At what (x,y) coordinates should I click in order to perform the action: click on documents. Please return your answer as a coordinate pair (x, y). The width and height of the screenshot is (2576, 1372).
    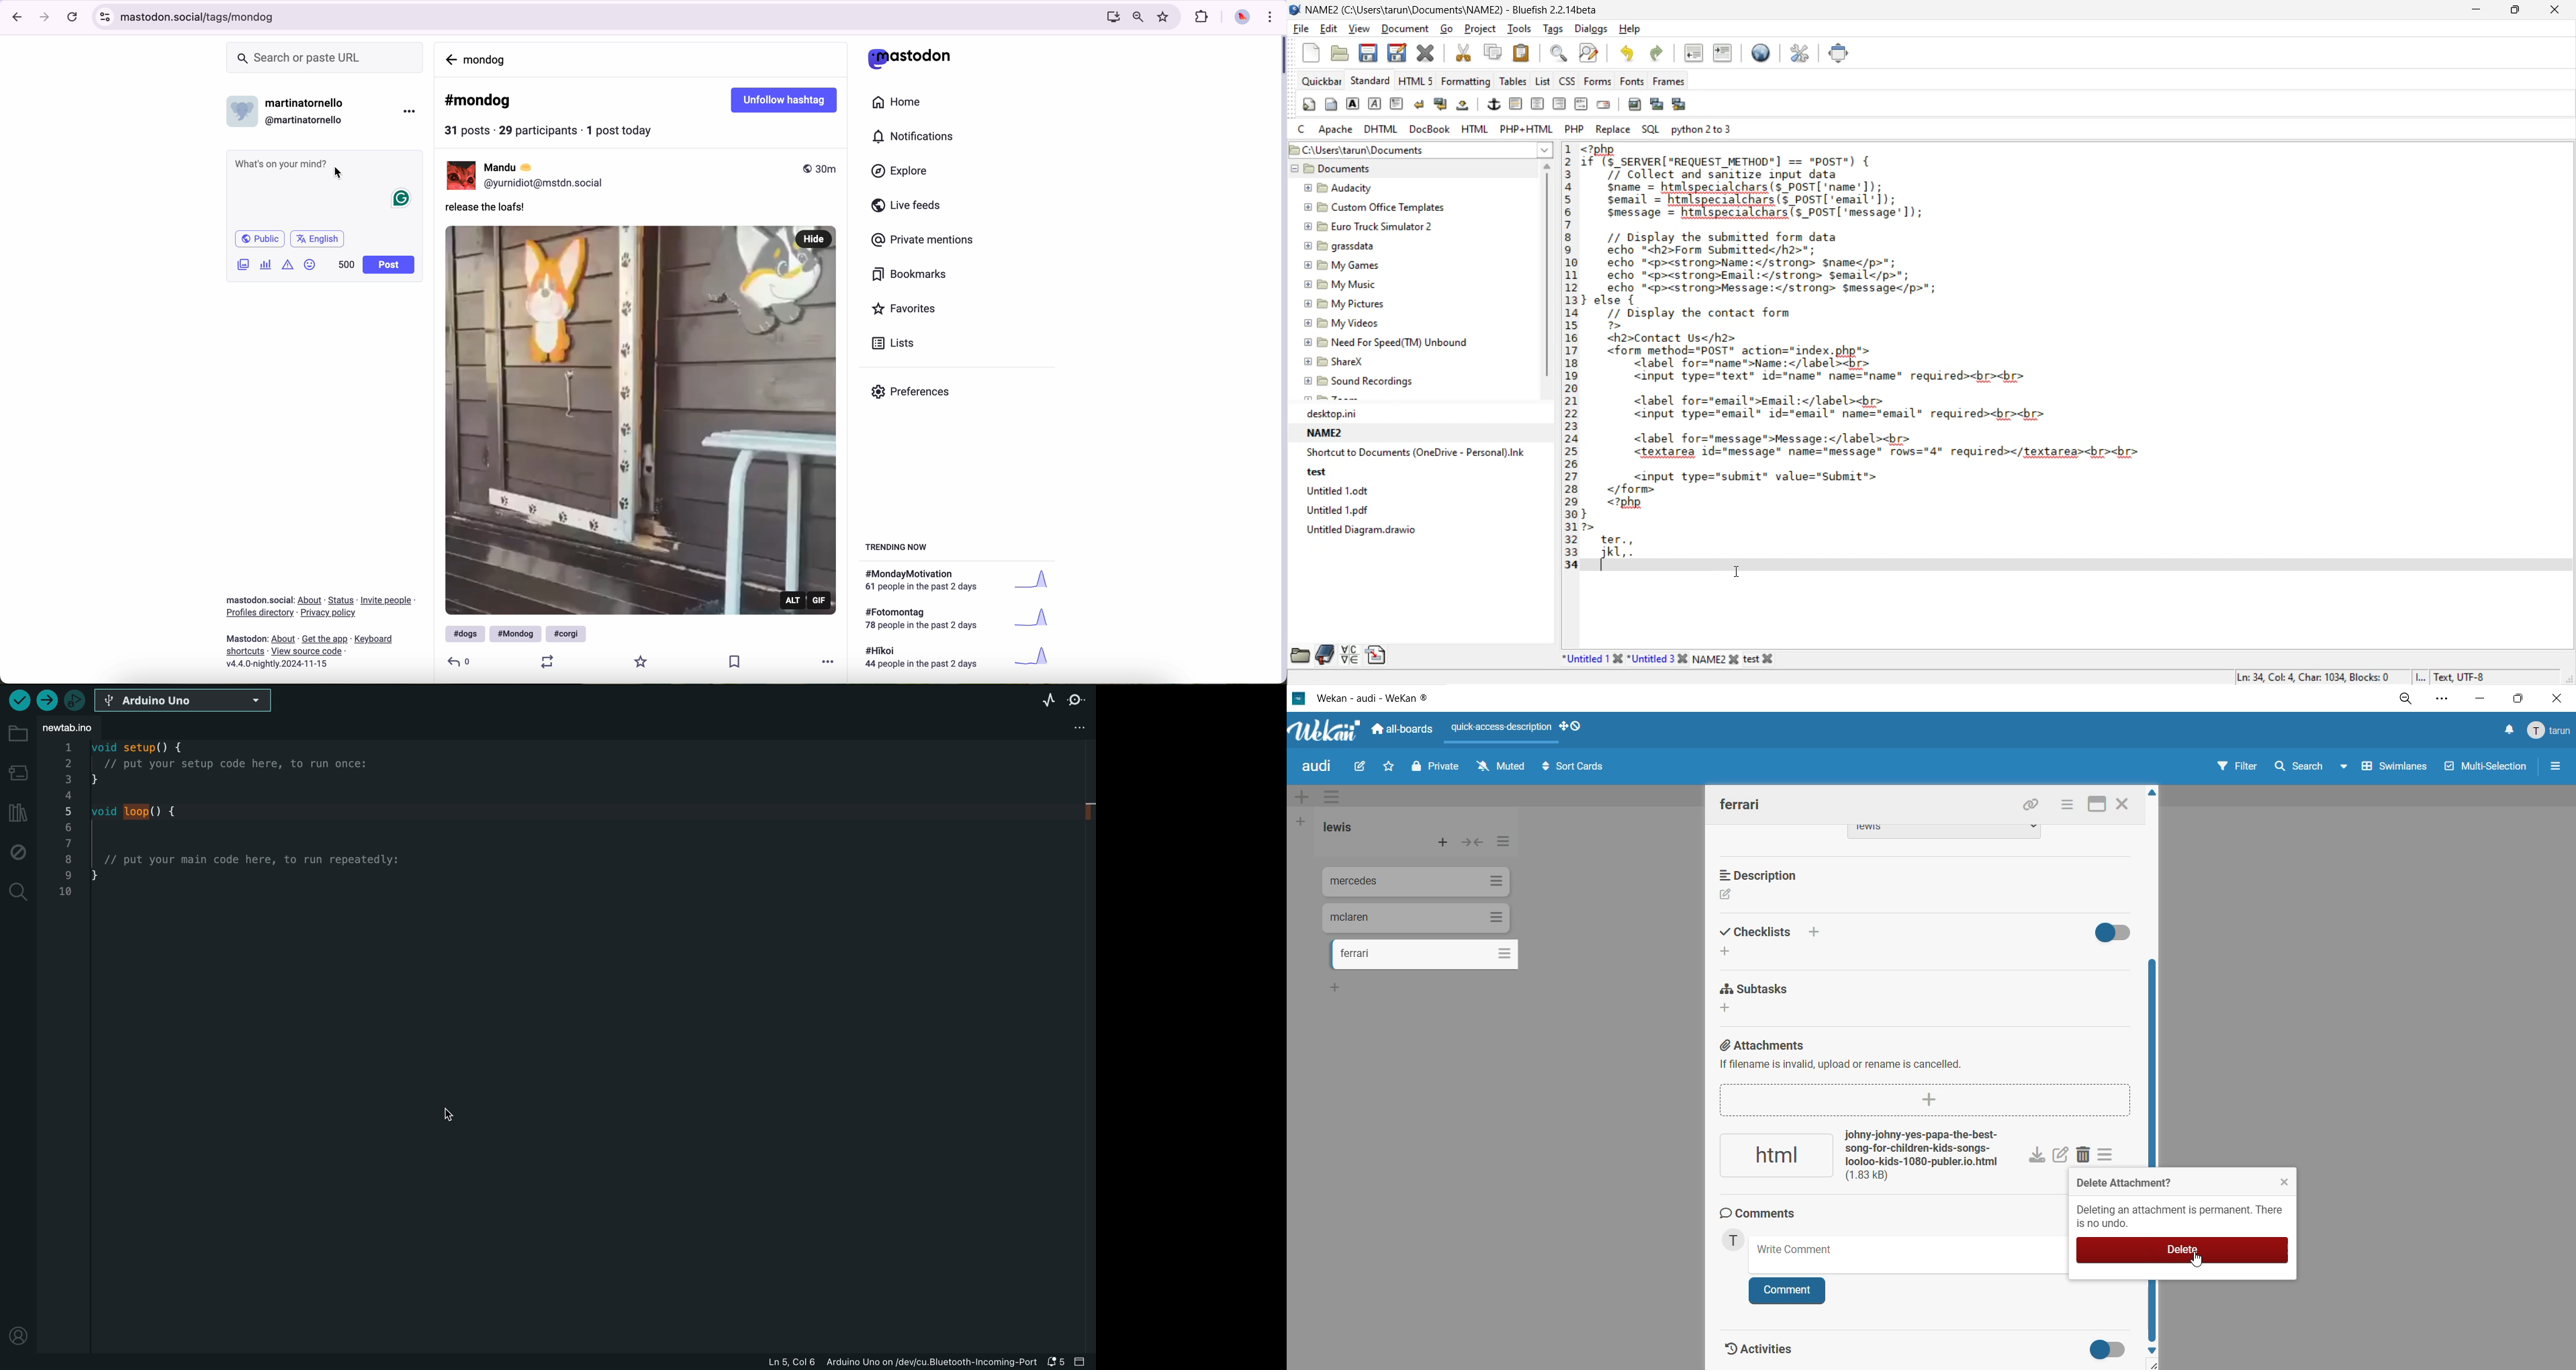
    Looking at the image, I should click on (1335, 169).